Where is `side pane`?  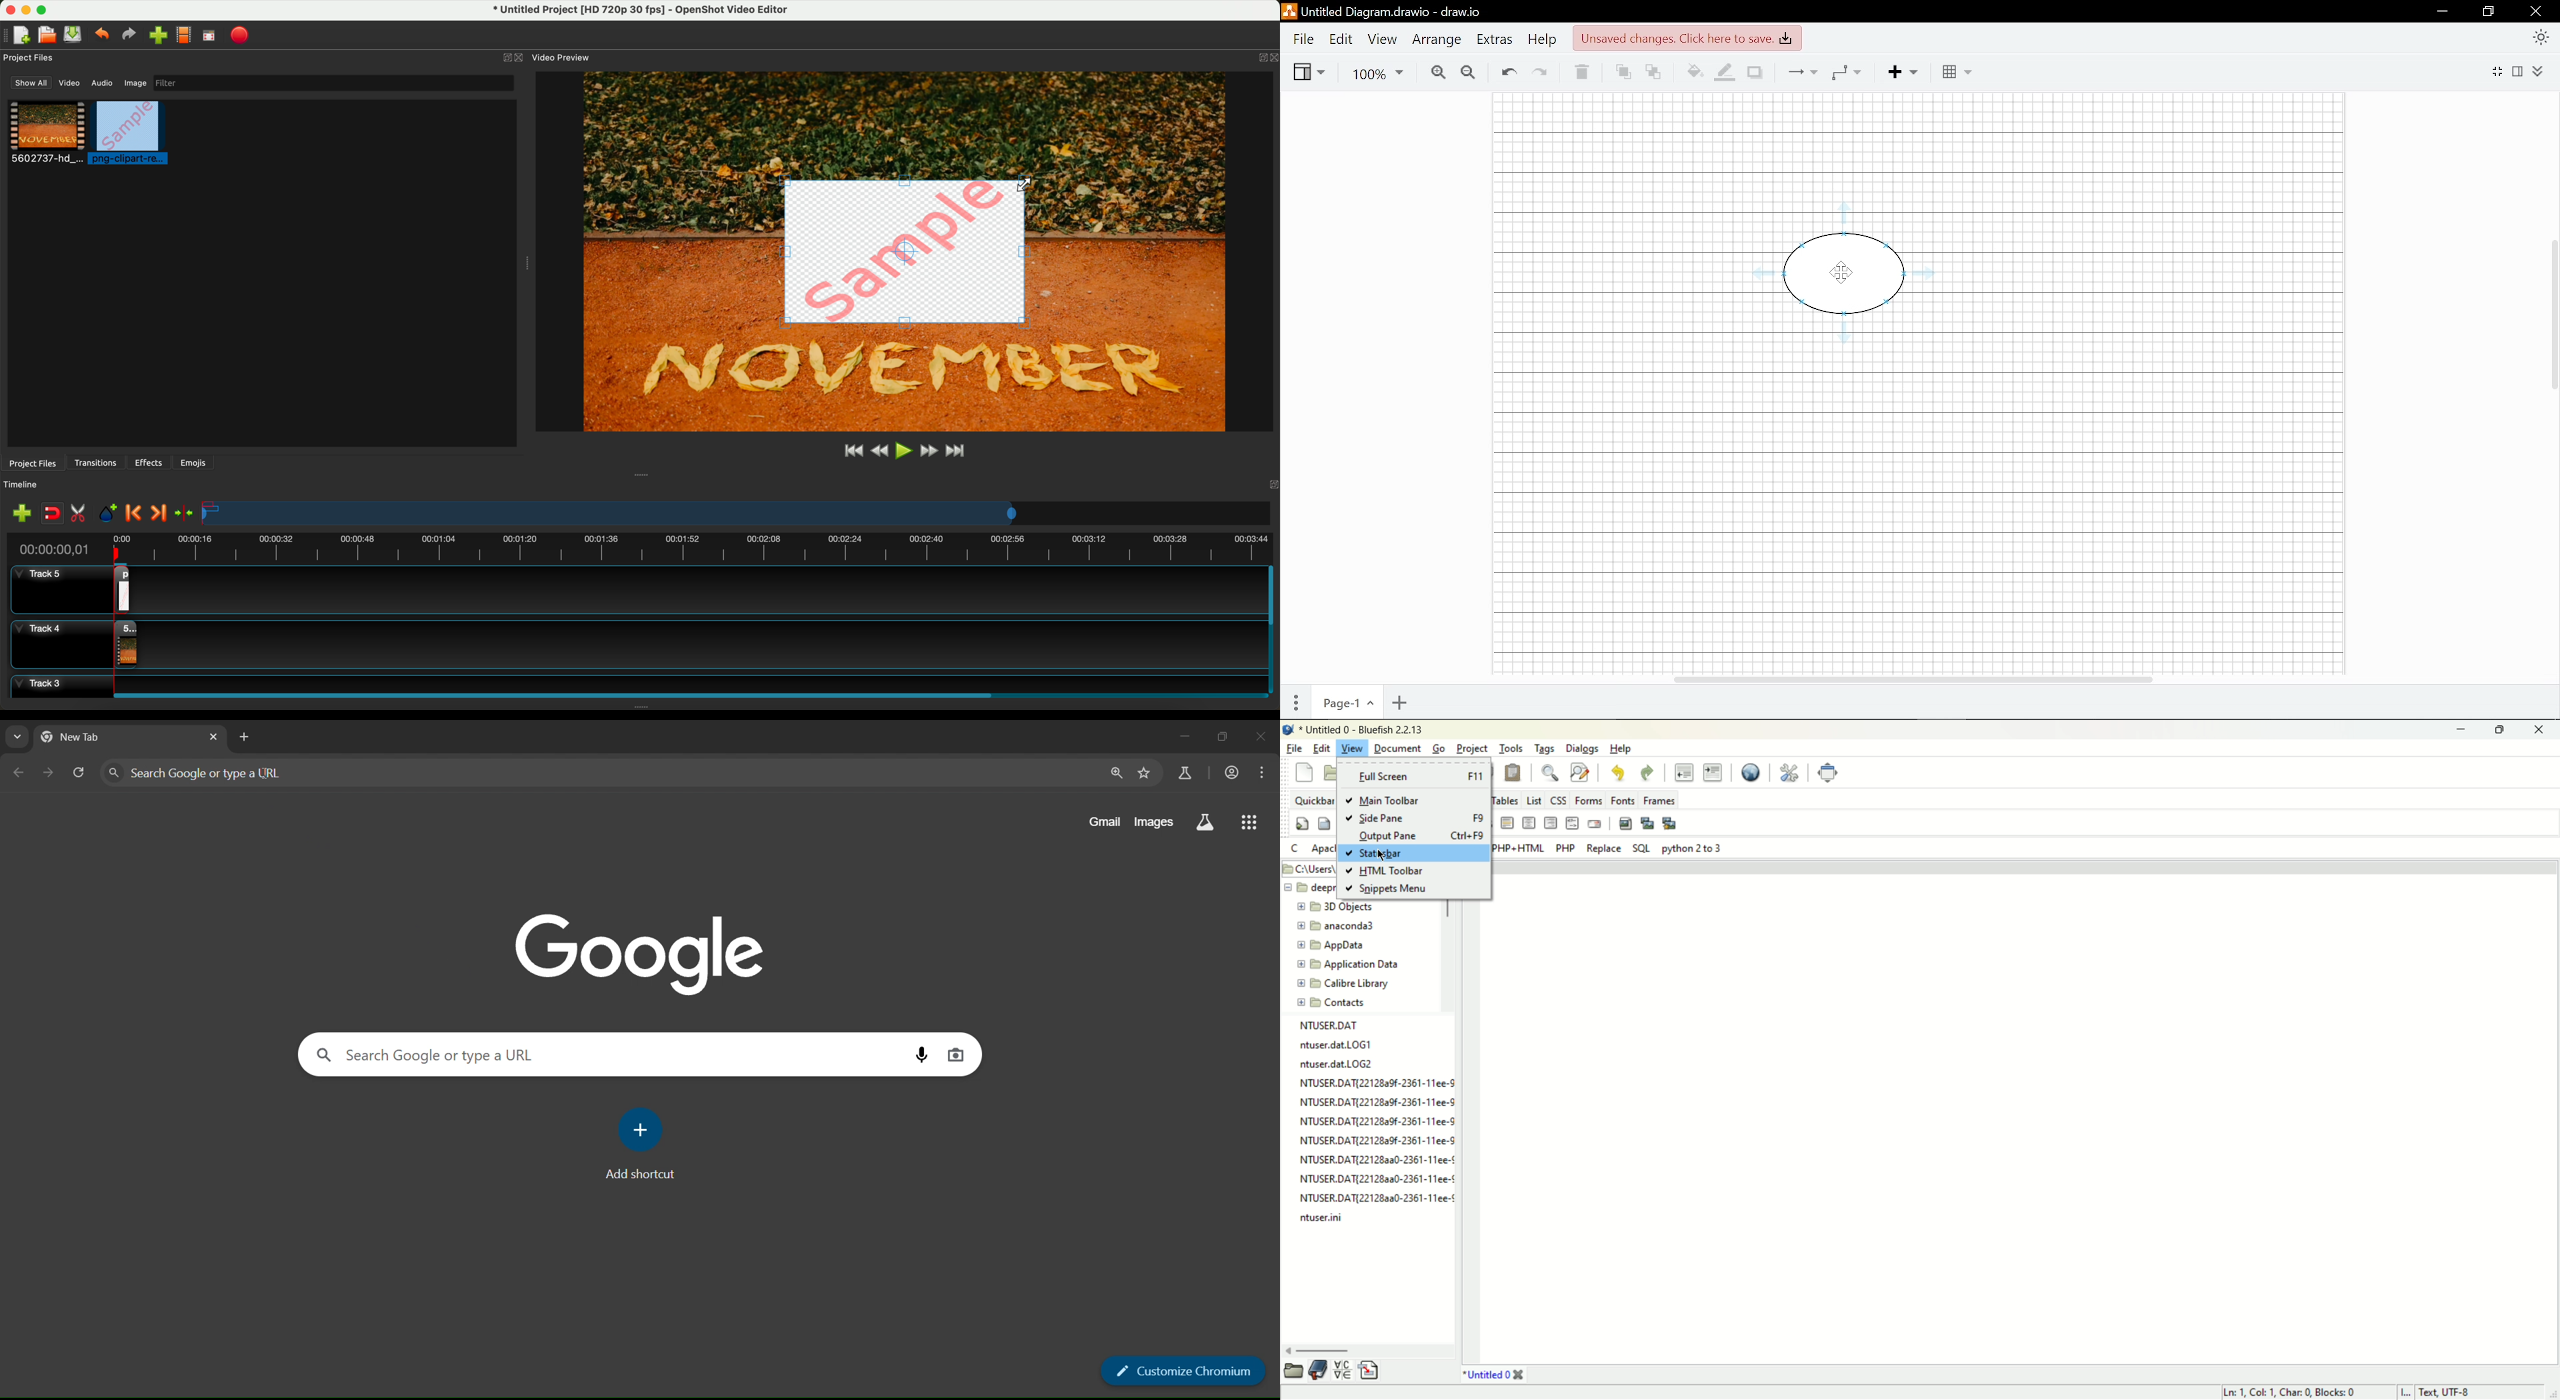
side pane is located at coordinates (1415, 818).